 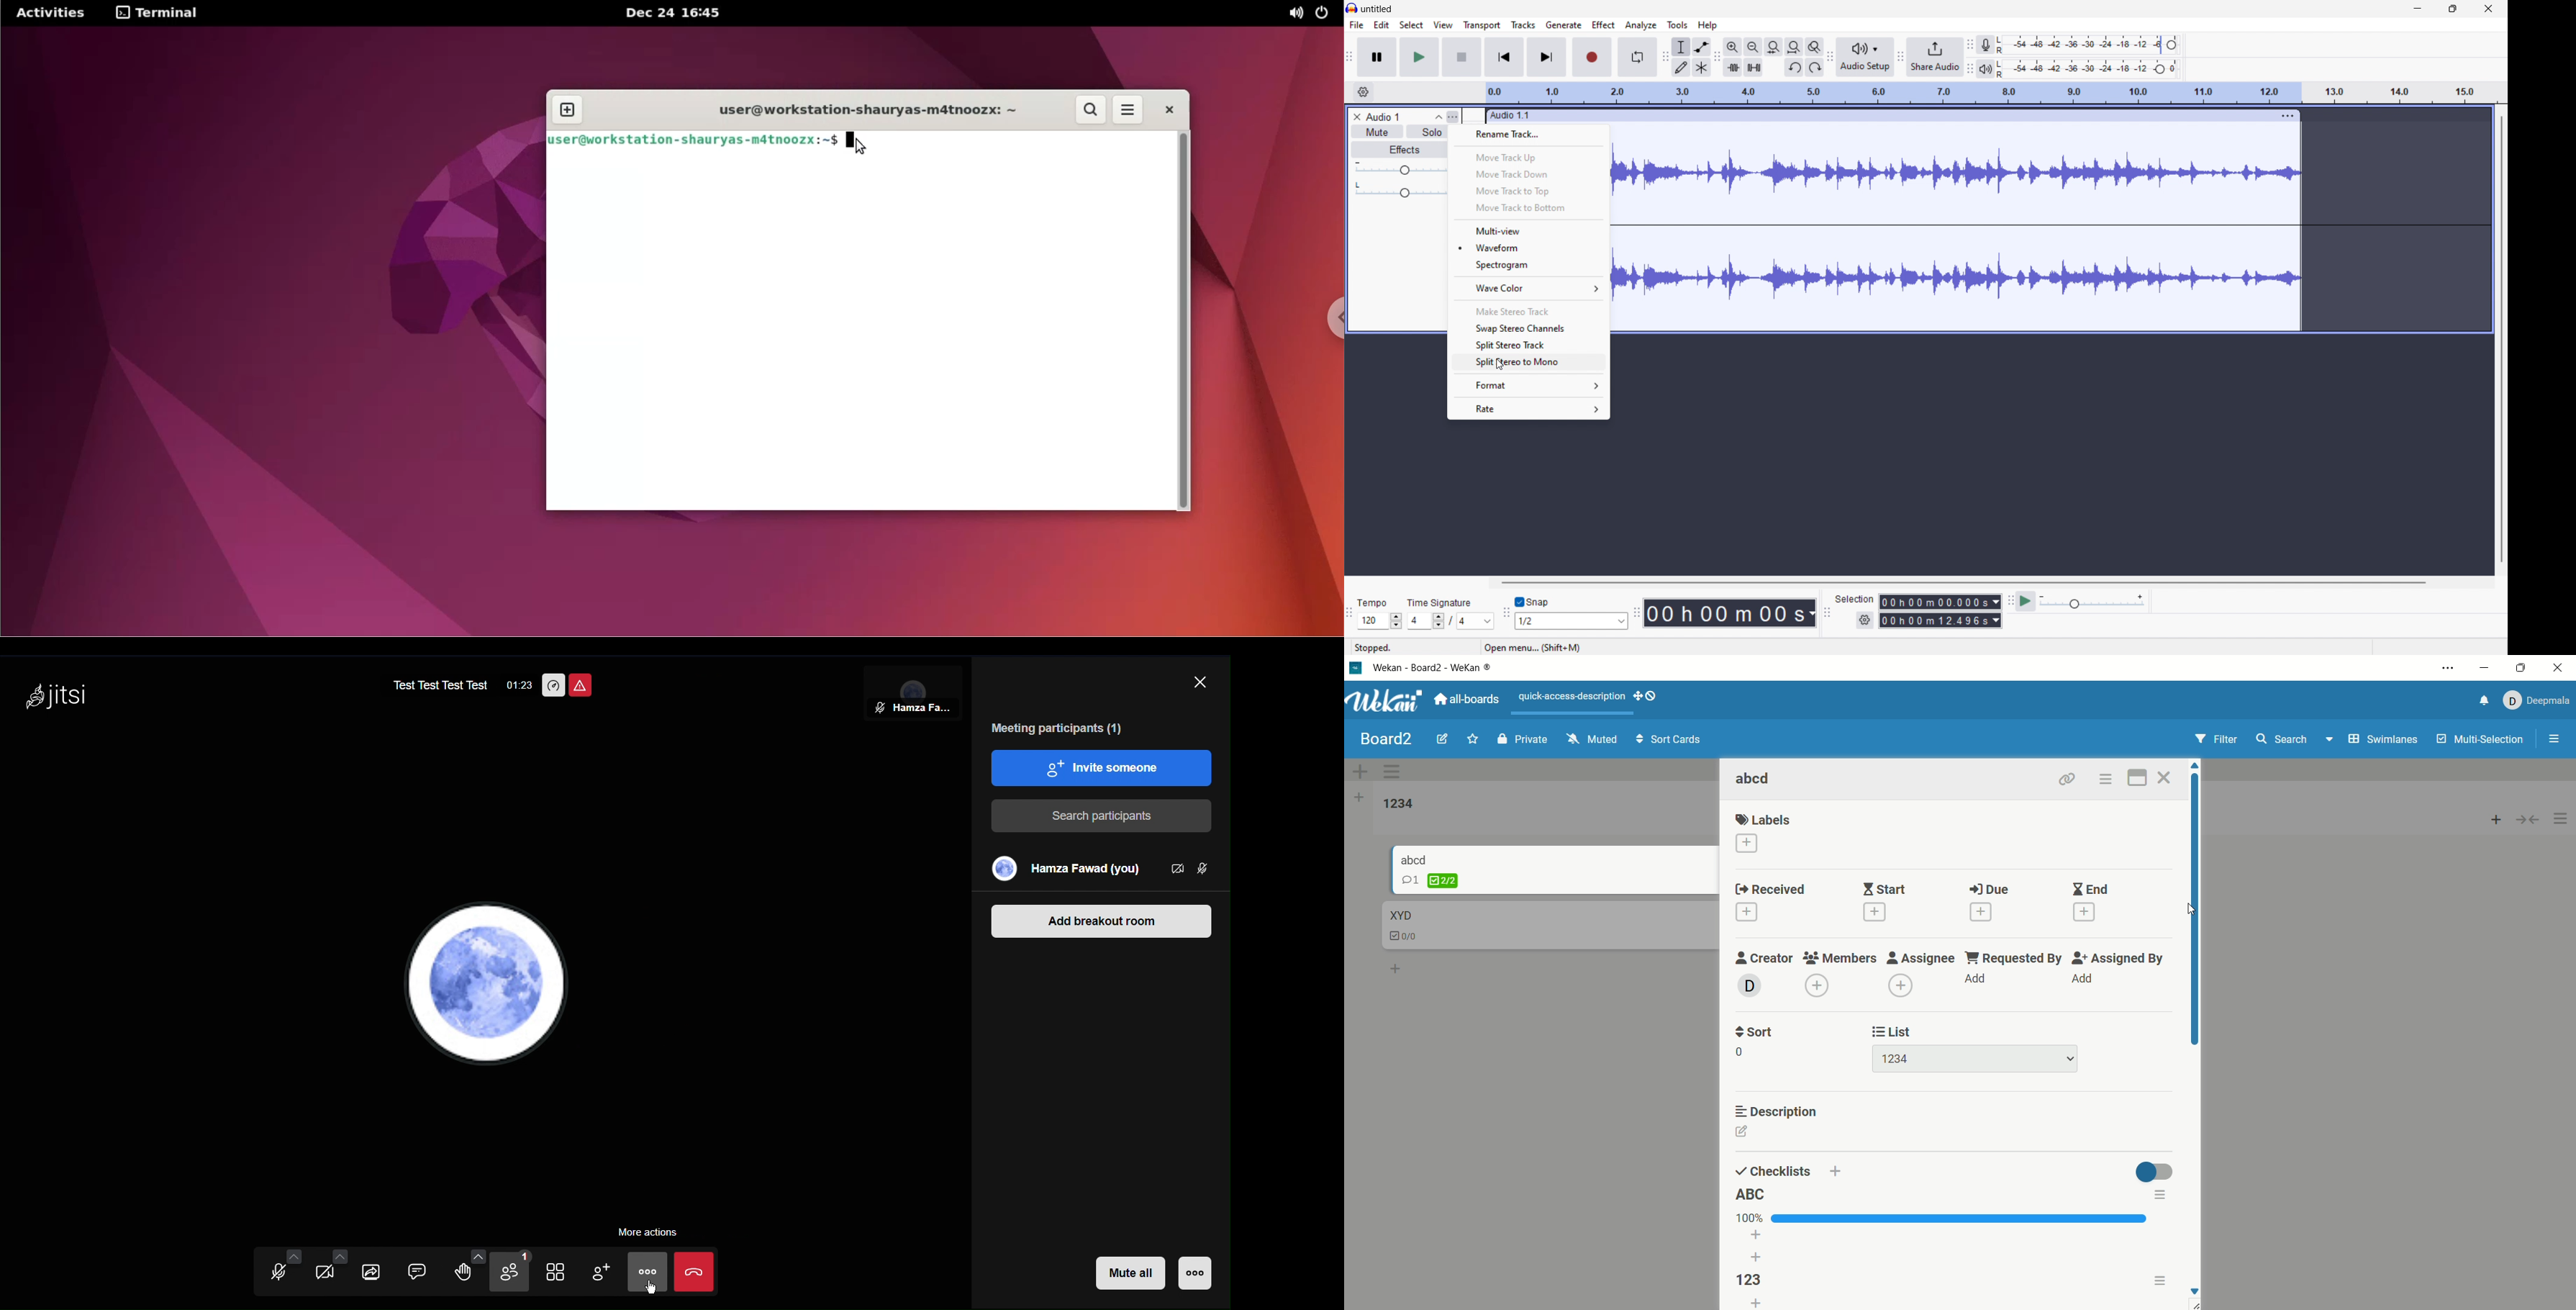 I want to click on recording meter toolbar, so click(x=1970, y=44).